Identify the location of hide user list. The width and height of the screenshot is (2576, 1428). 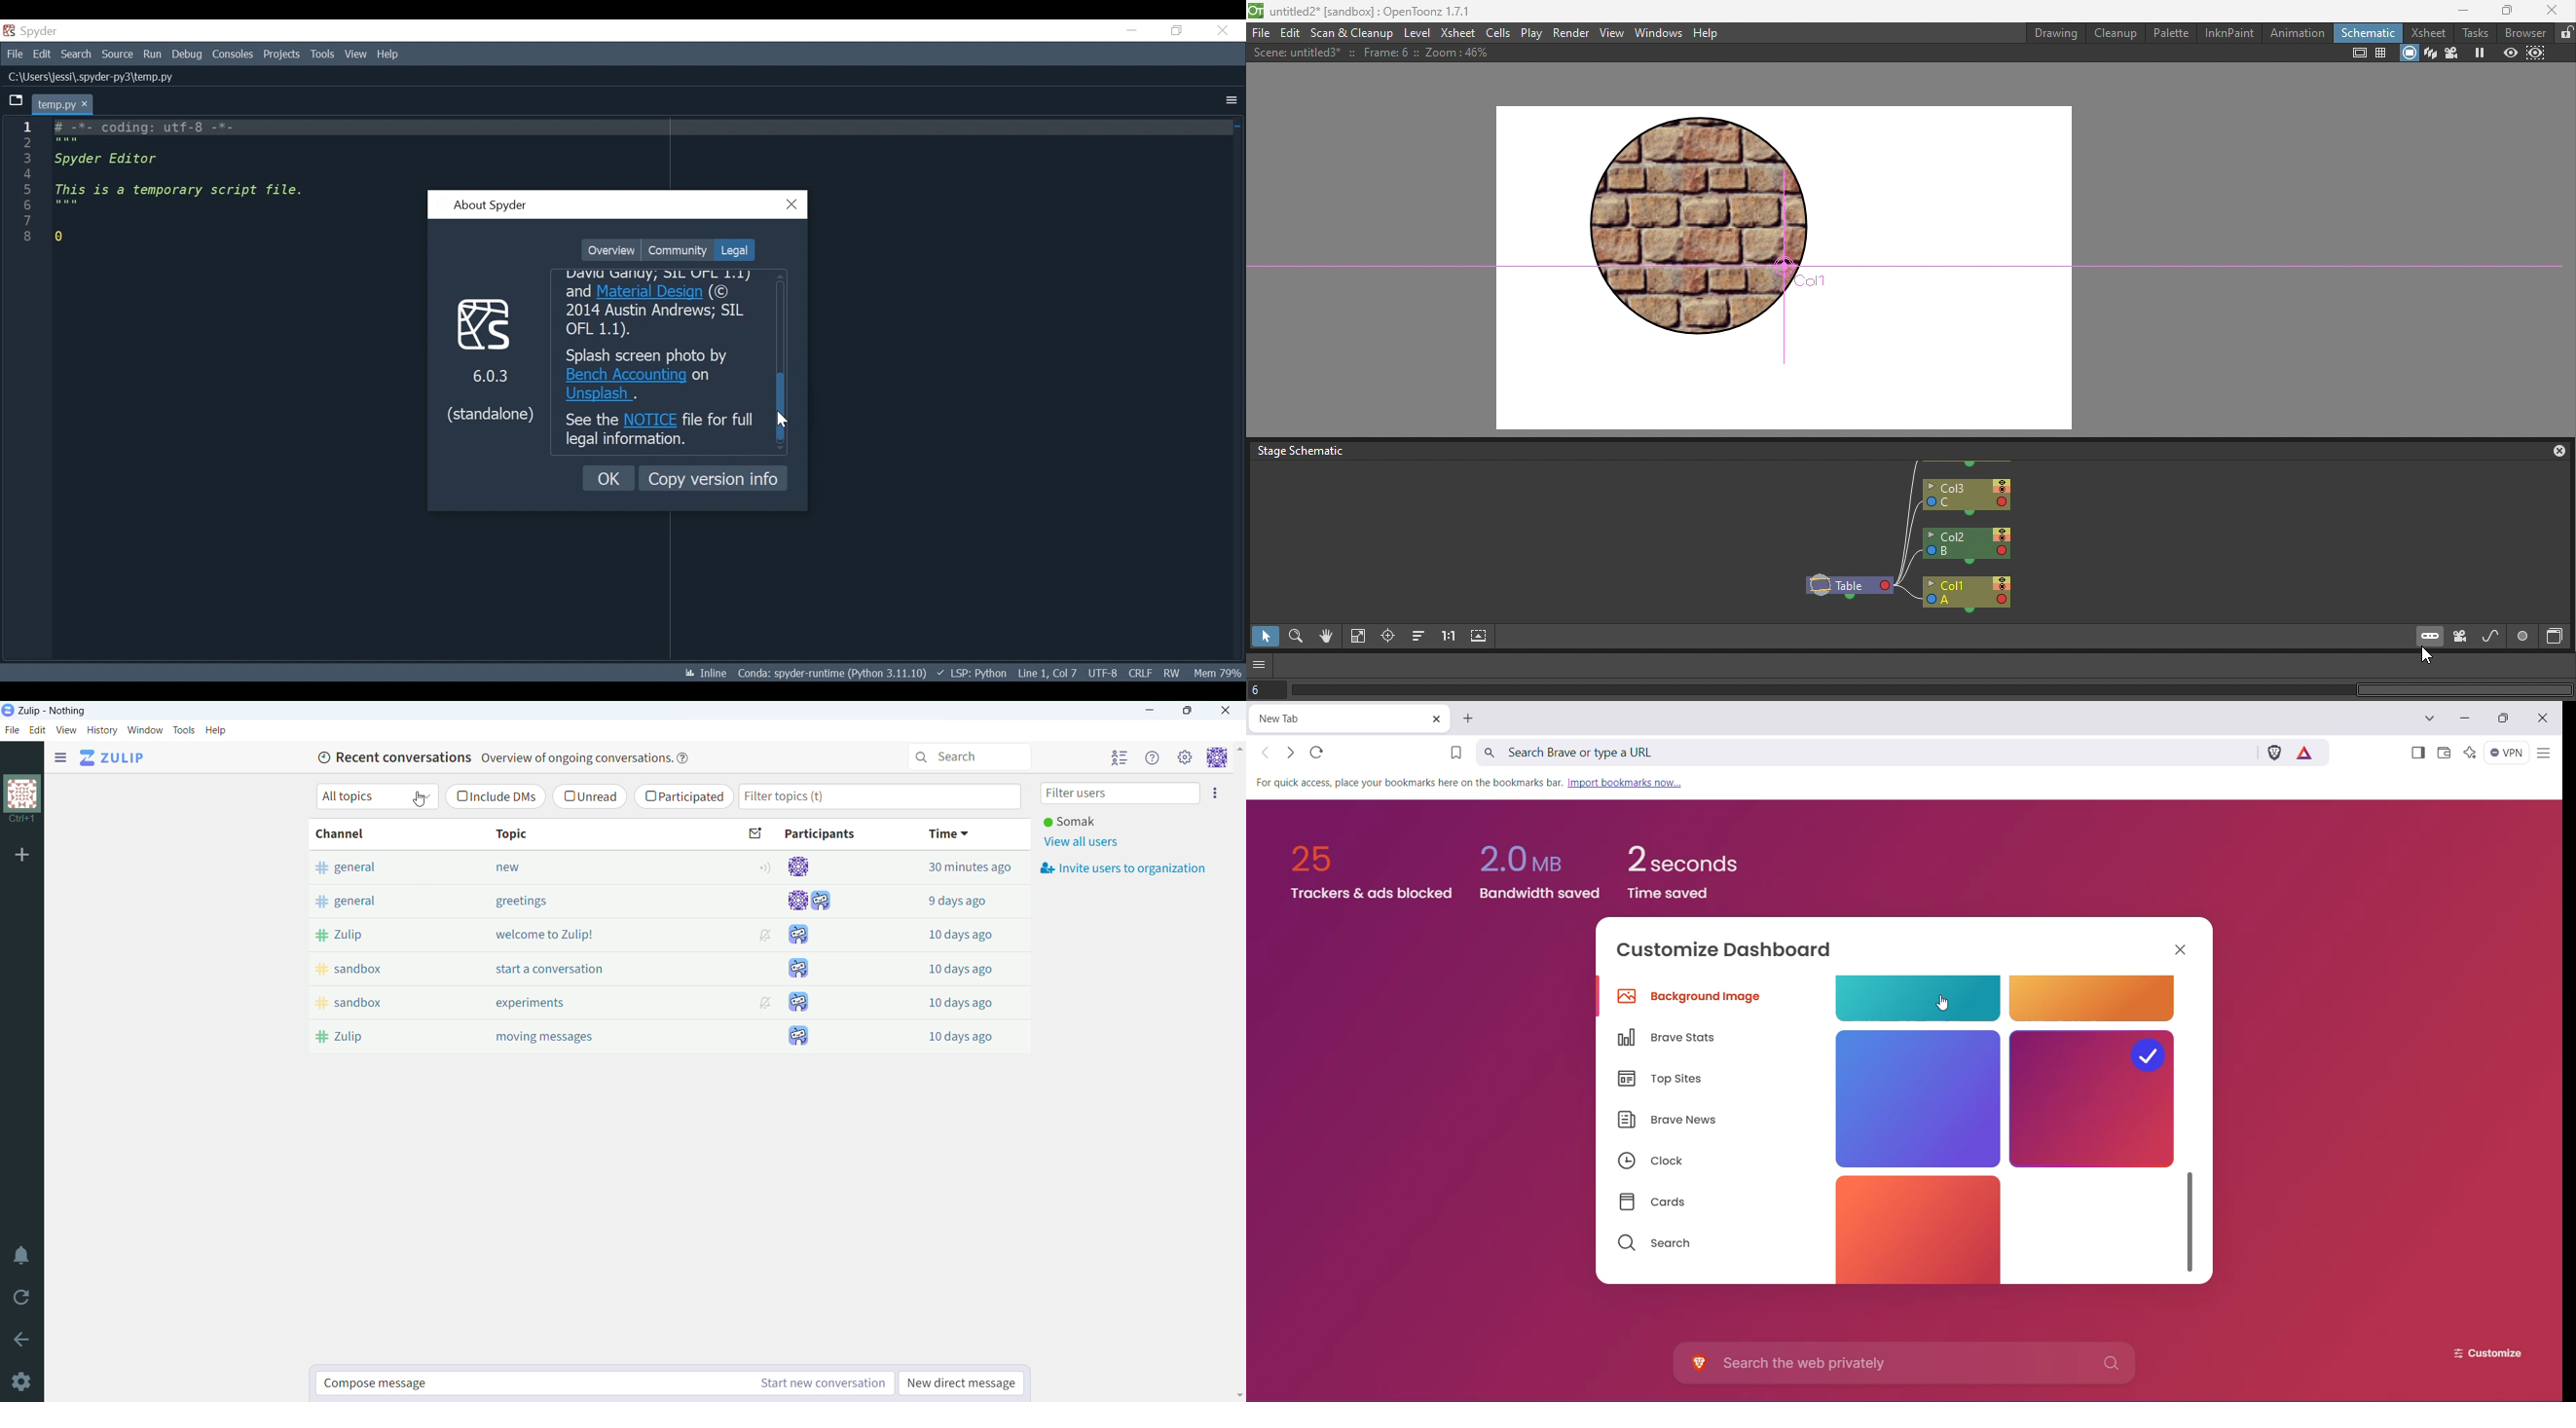
(1120, 757).